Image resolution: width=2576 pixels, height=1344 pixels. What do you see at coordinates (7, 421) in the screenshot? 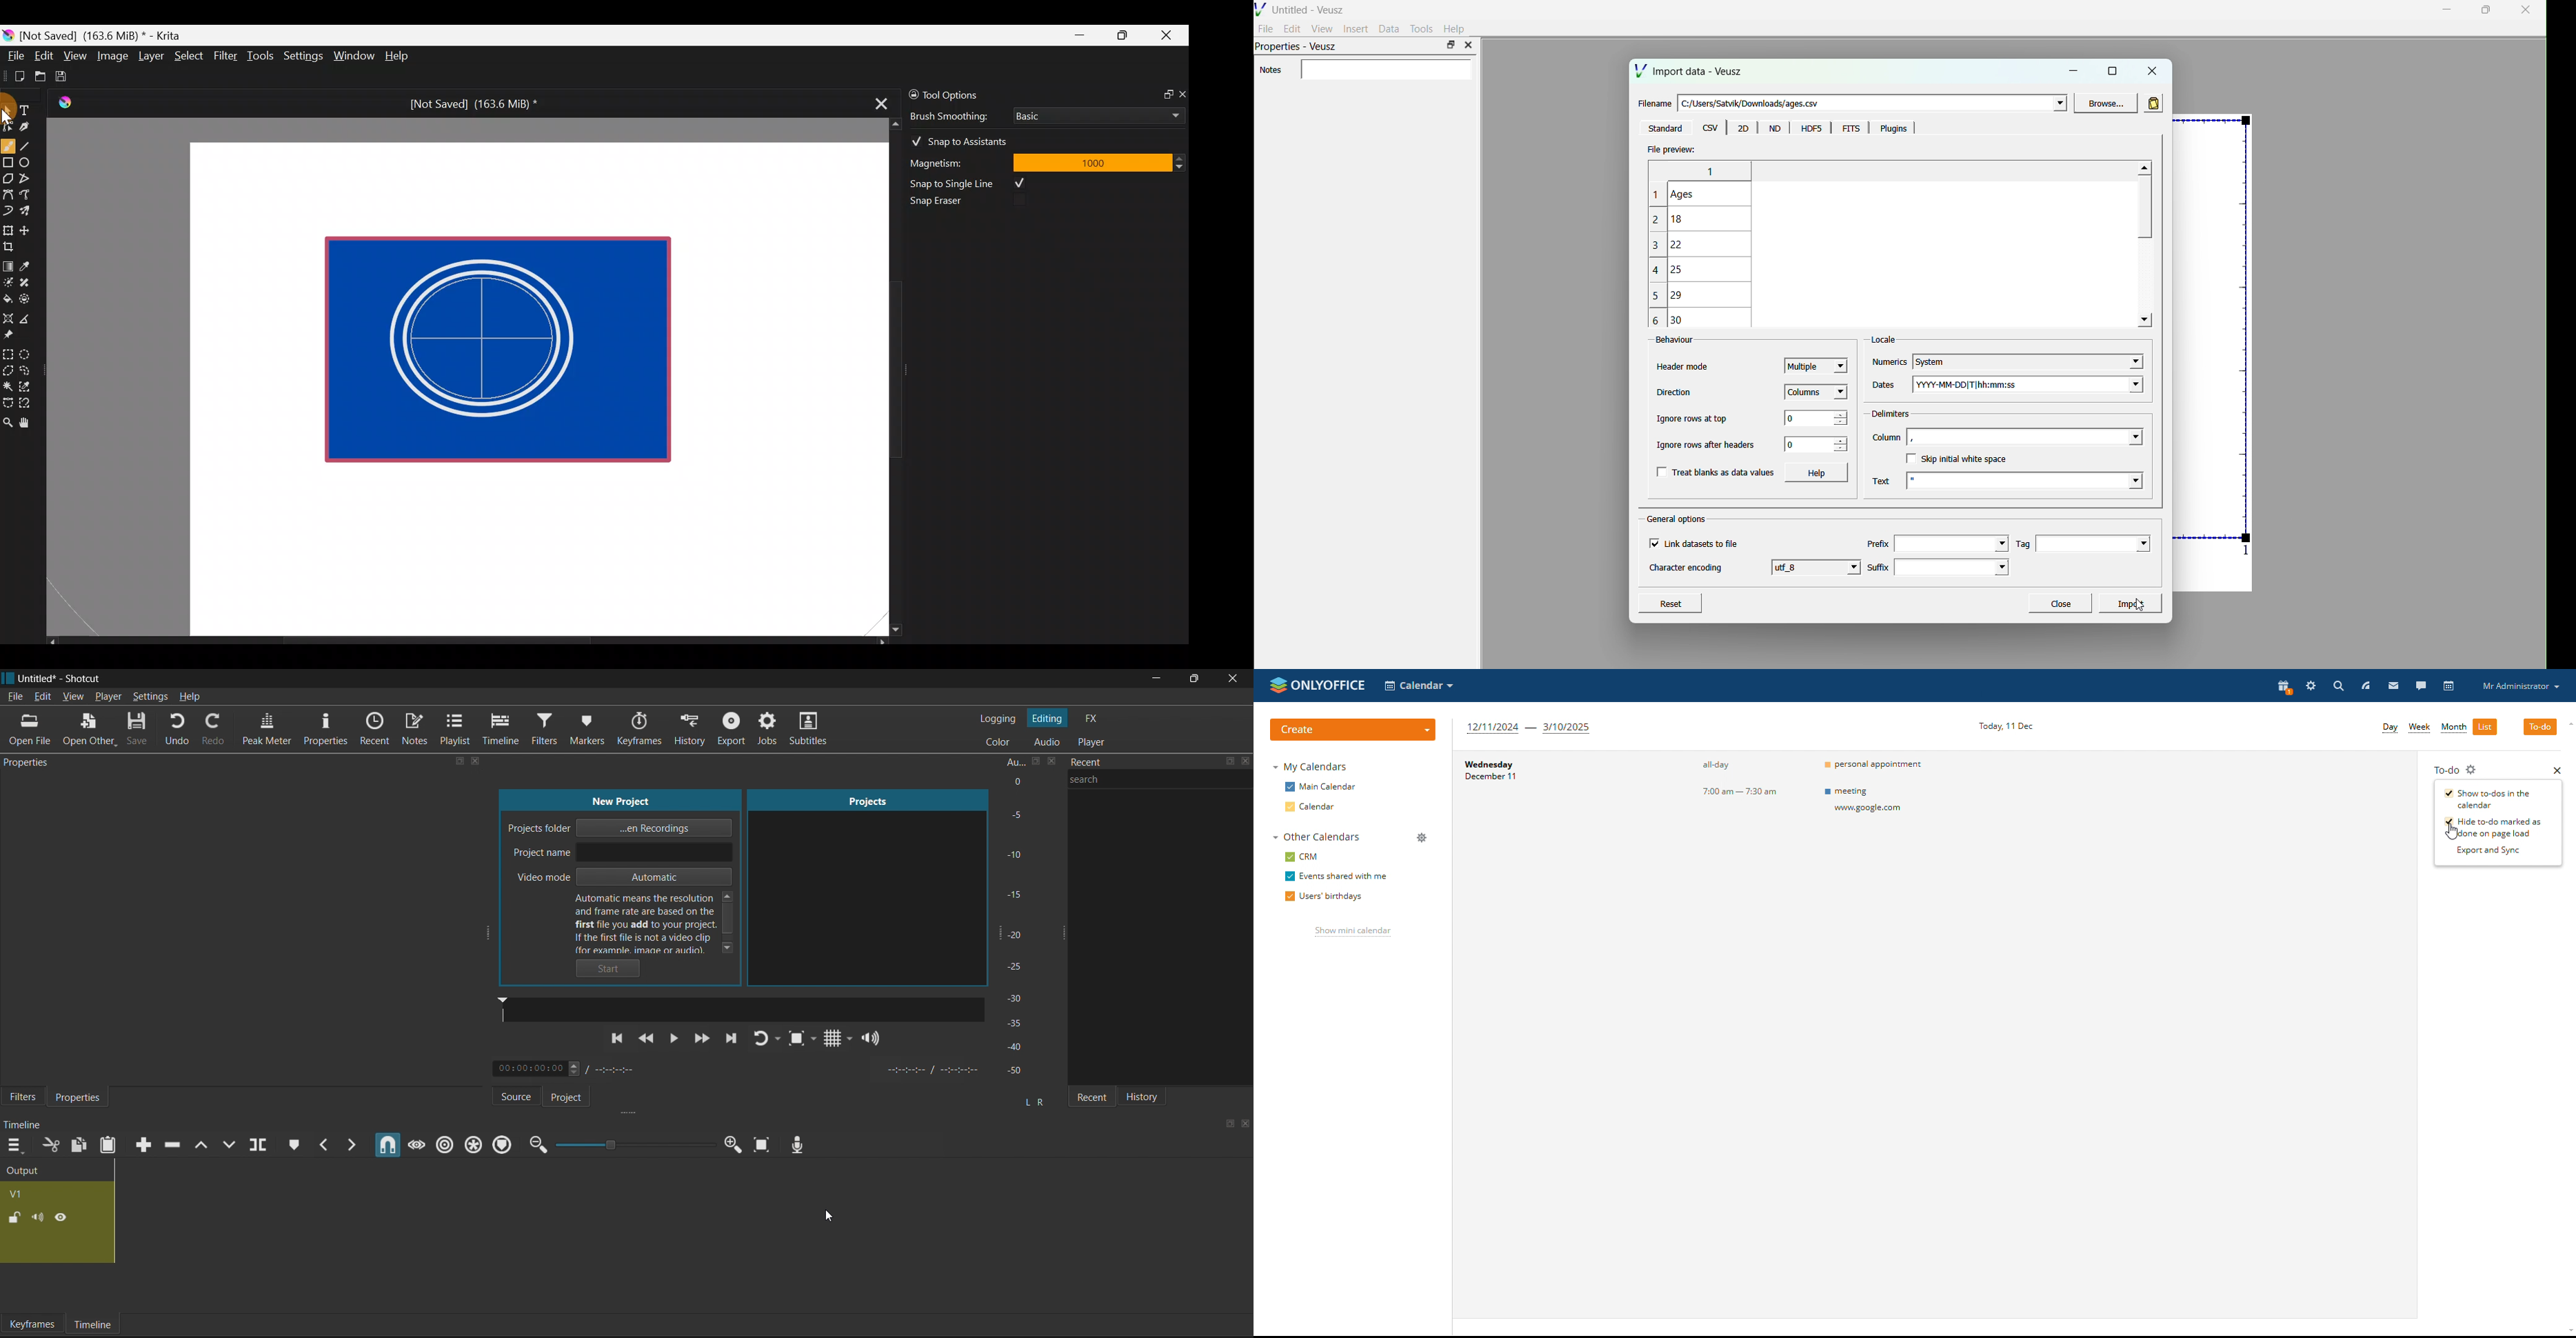
I see `Zoom tool` at bounding box center [7, 421].